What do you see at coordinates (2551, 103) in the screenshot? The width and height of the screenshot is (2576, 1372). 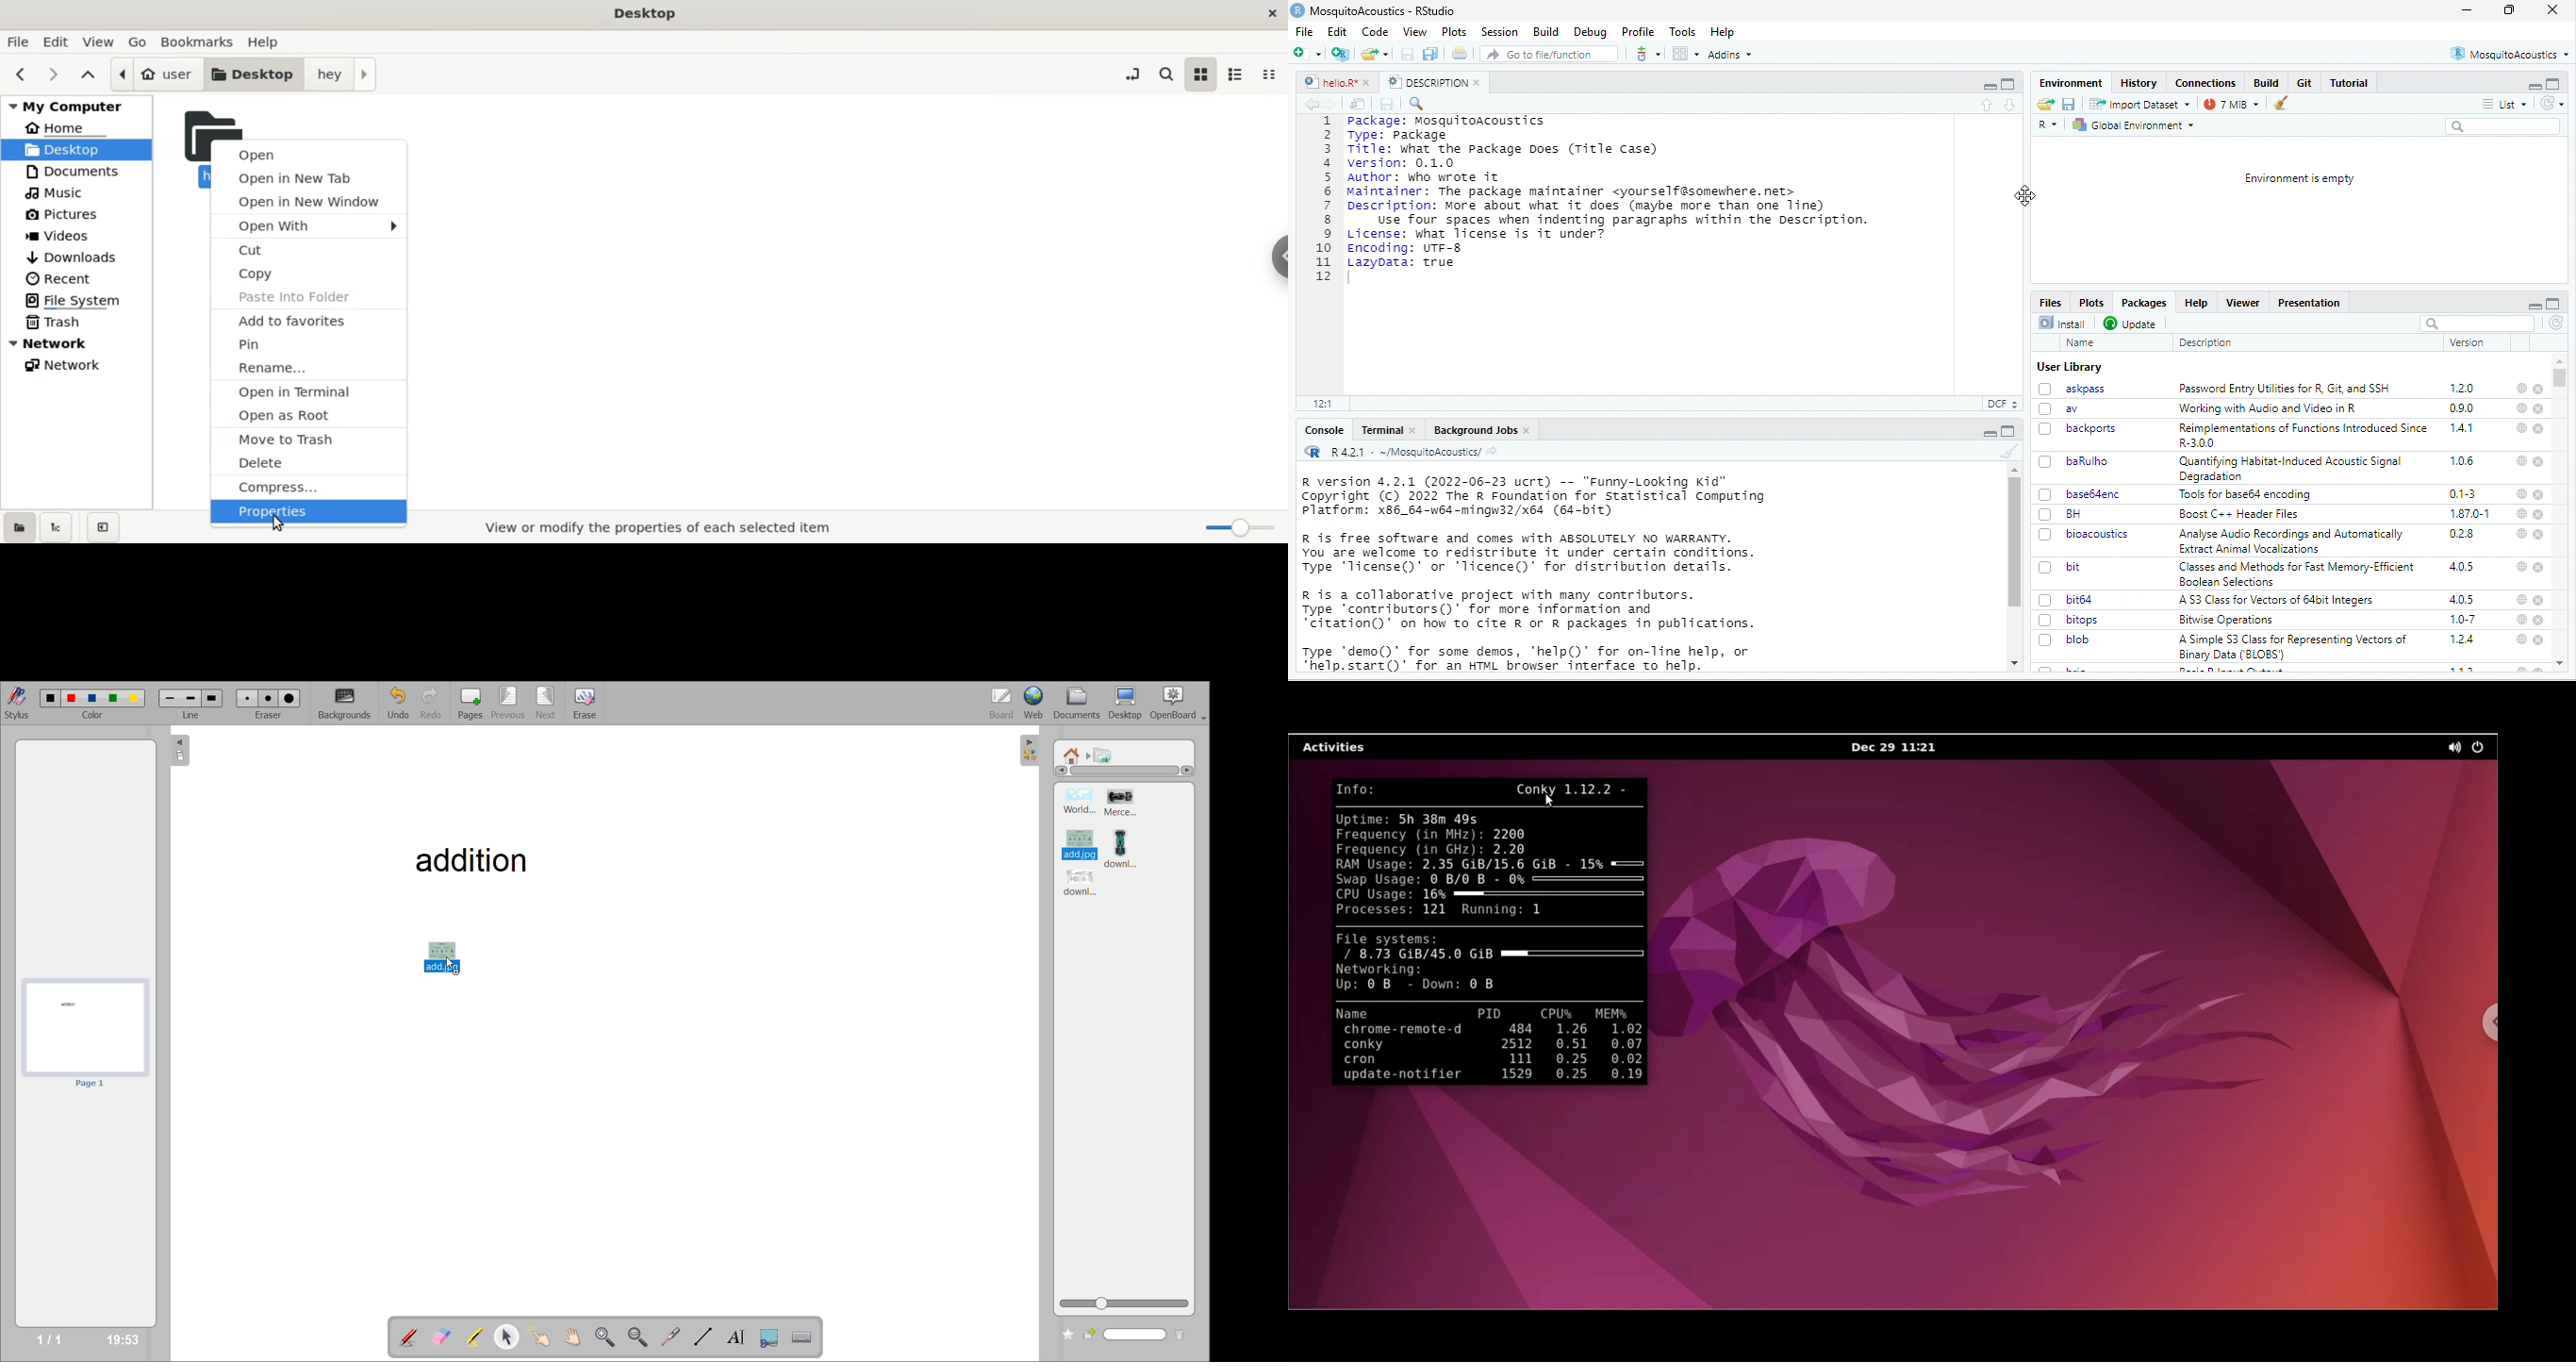 I see `Refresh` at bounding box center [2551, 103].